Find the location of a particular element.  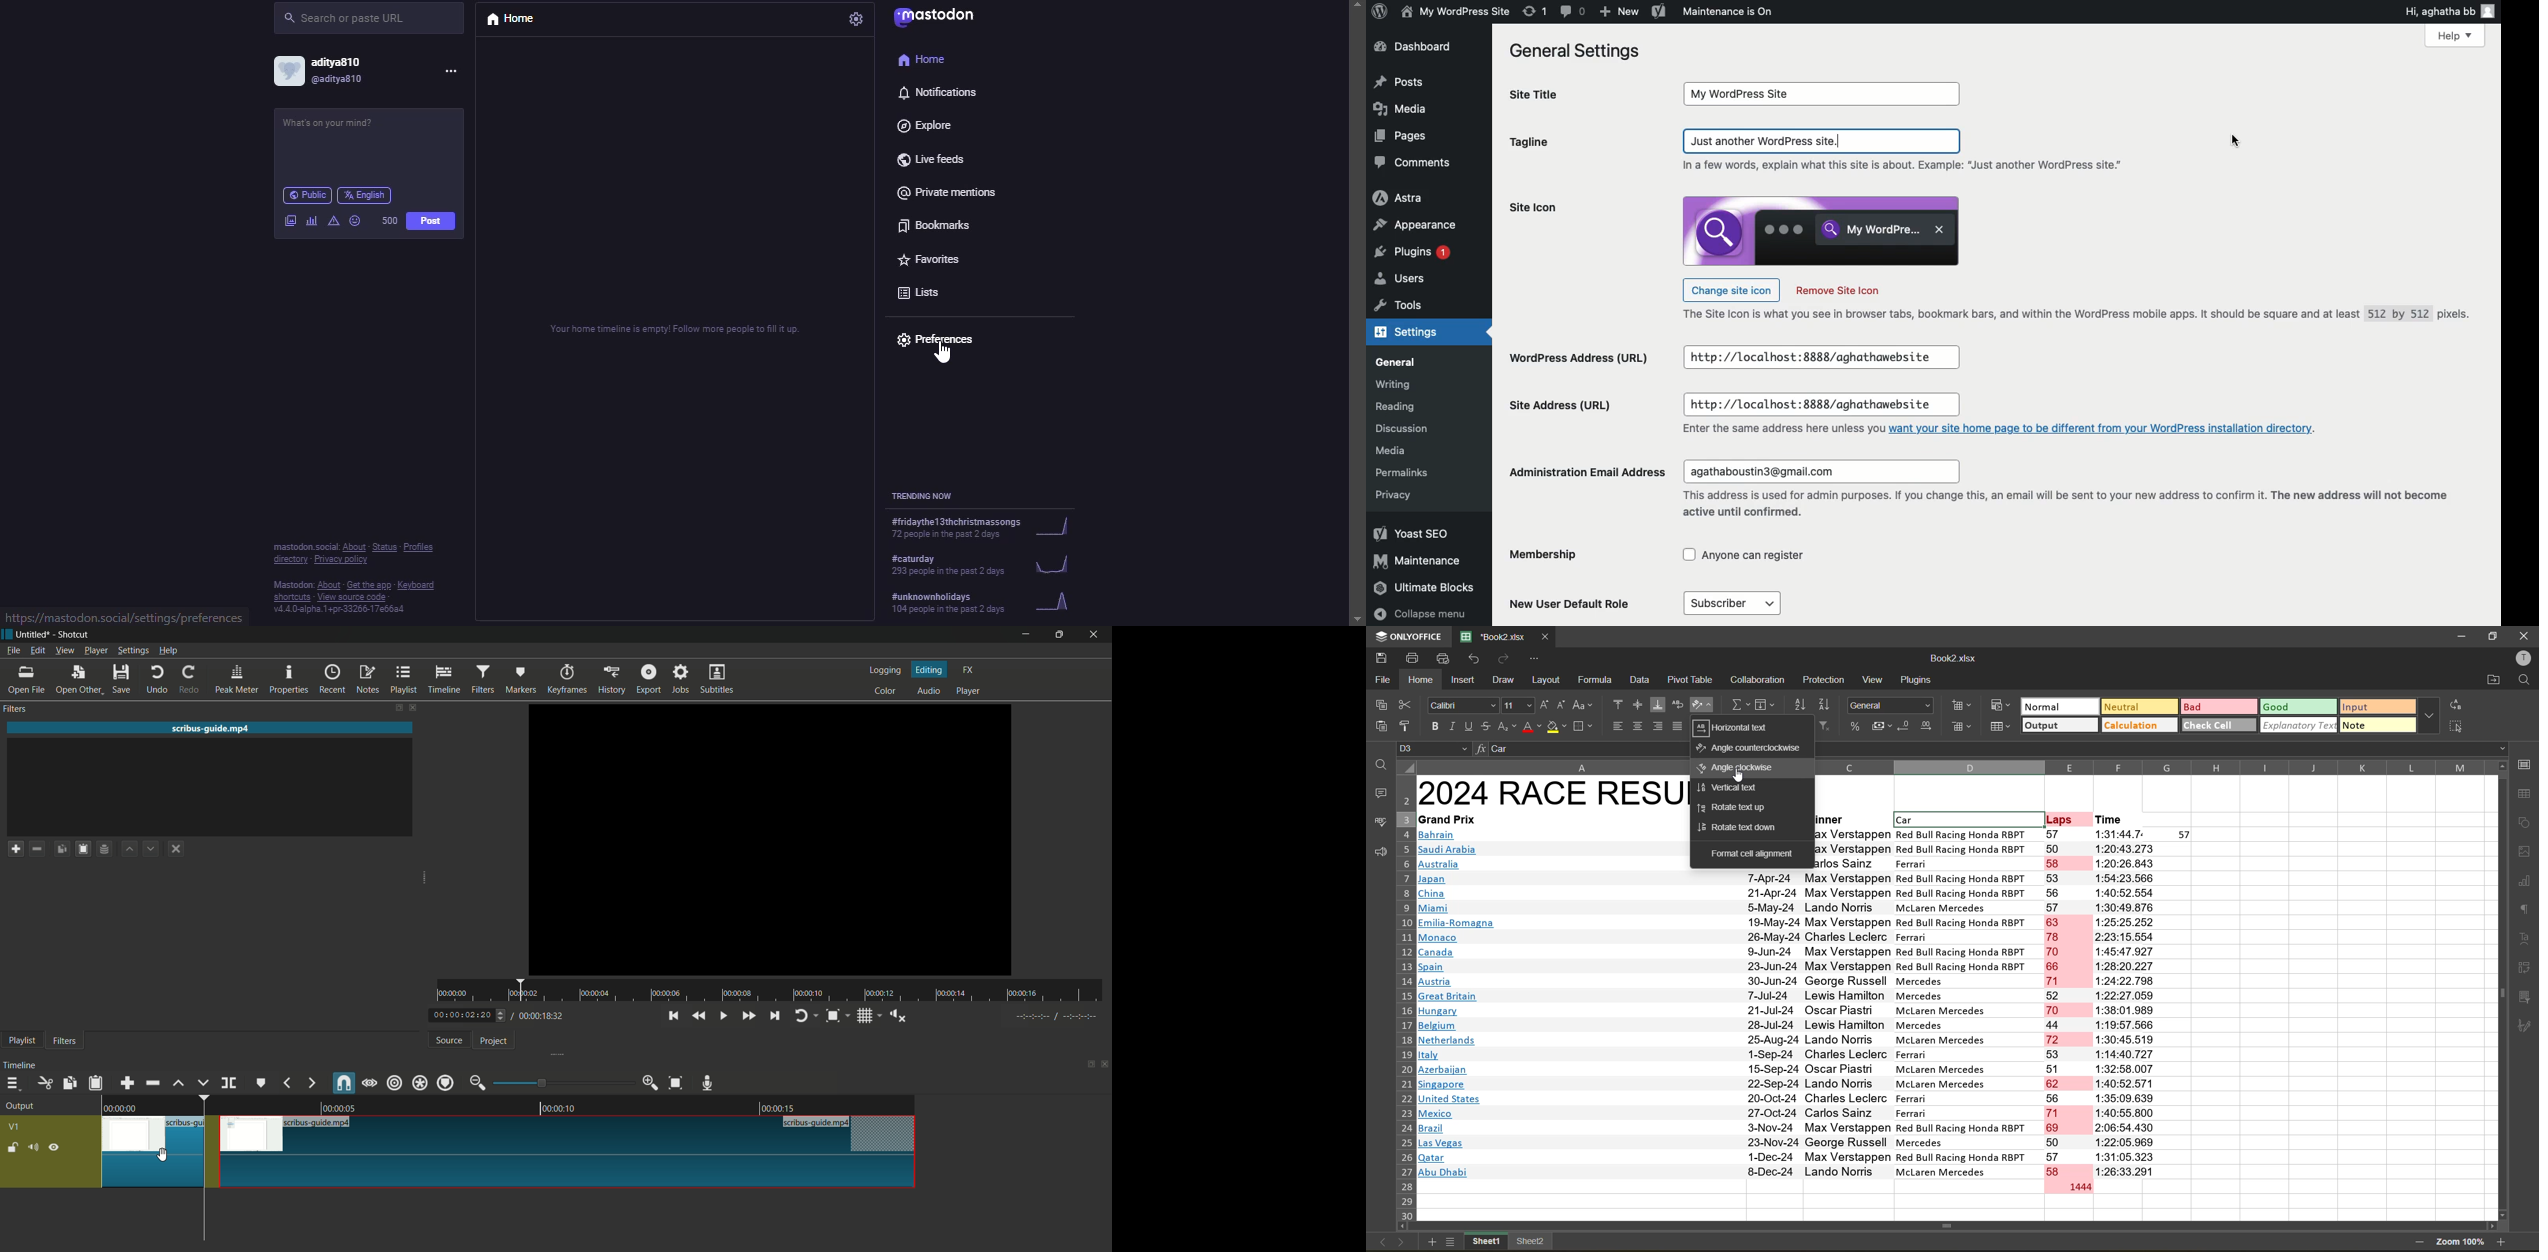

jobs is located at coordinates (682, 678).